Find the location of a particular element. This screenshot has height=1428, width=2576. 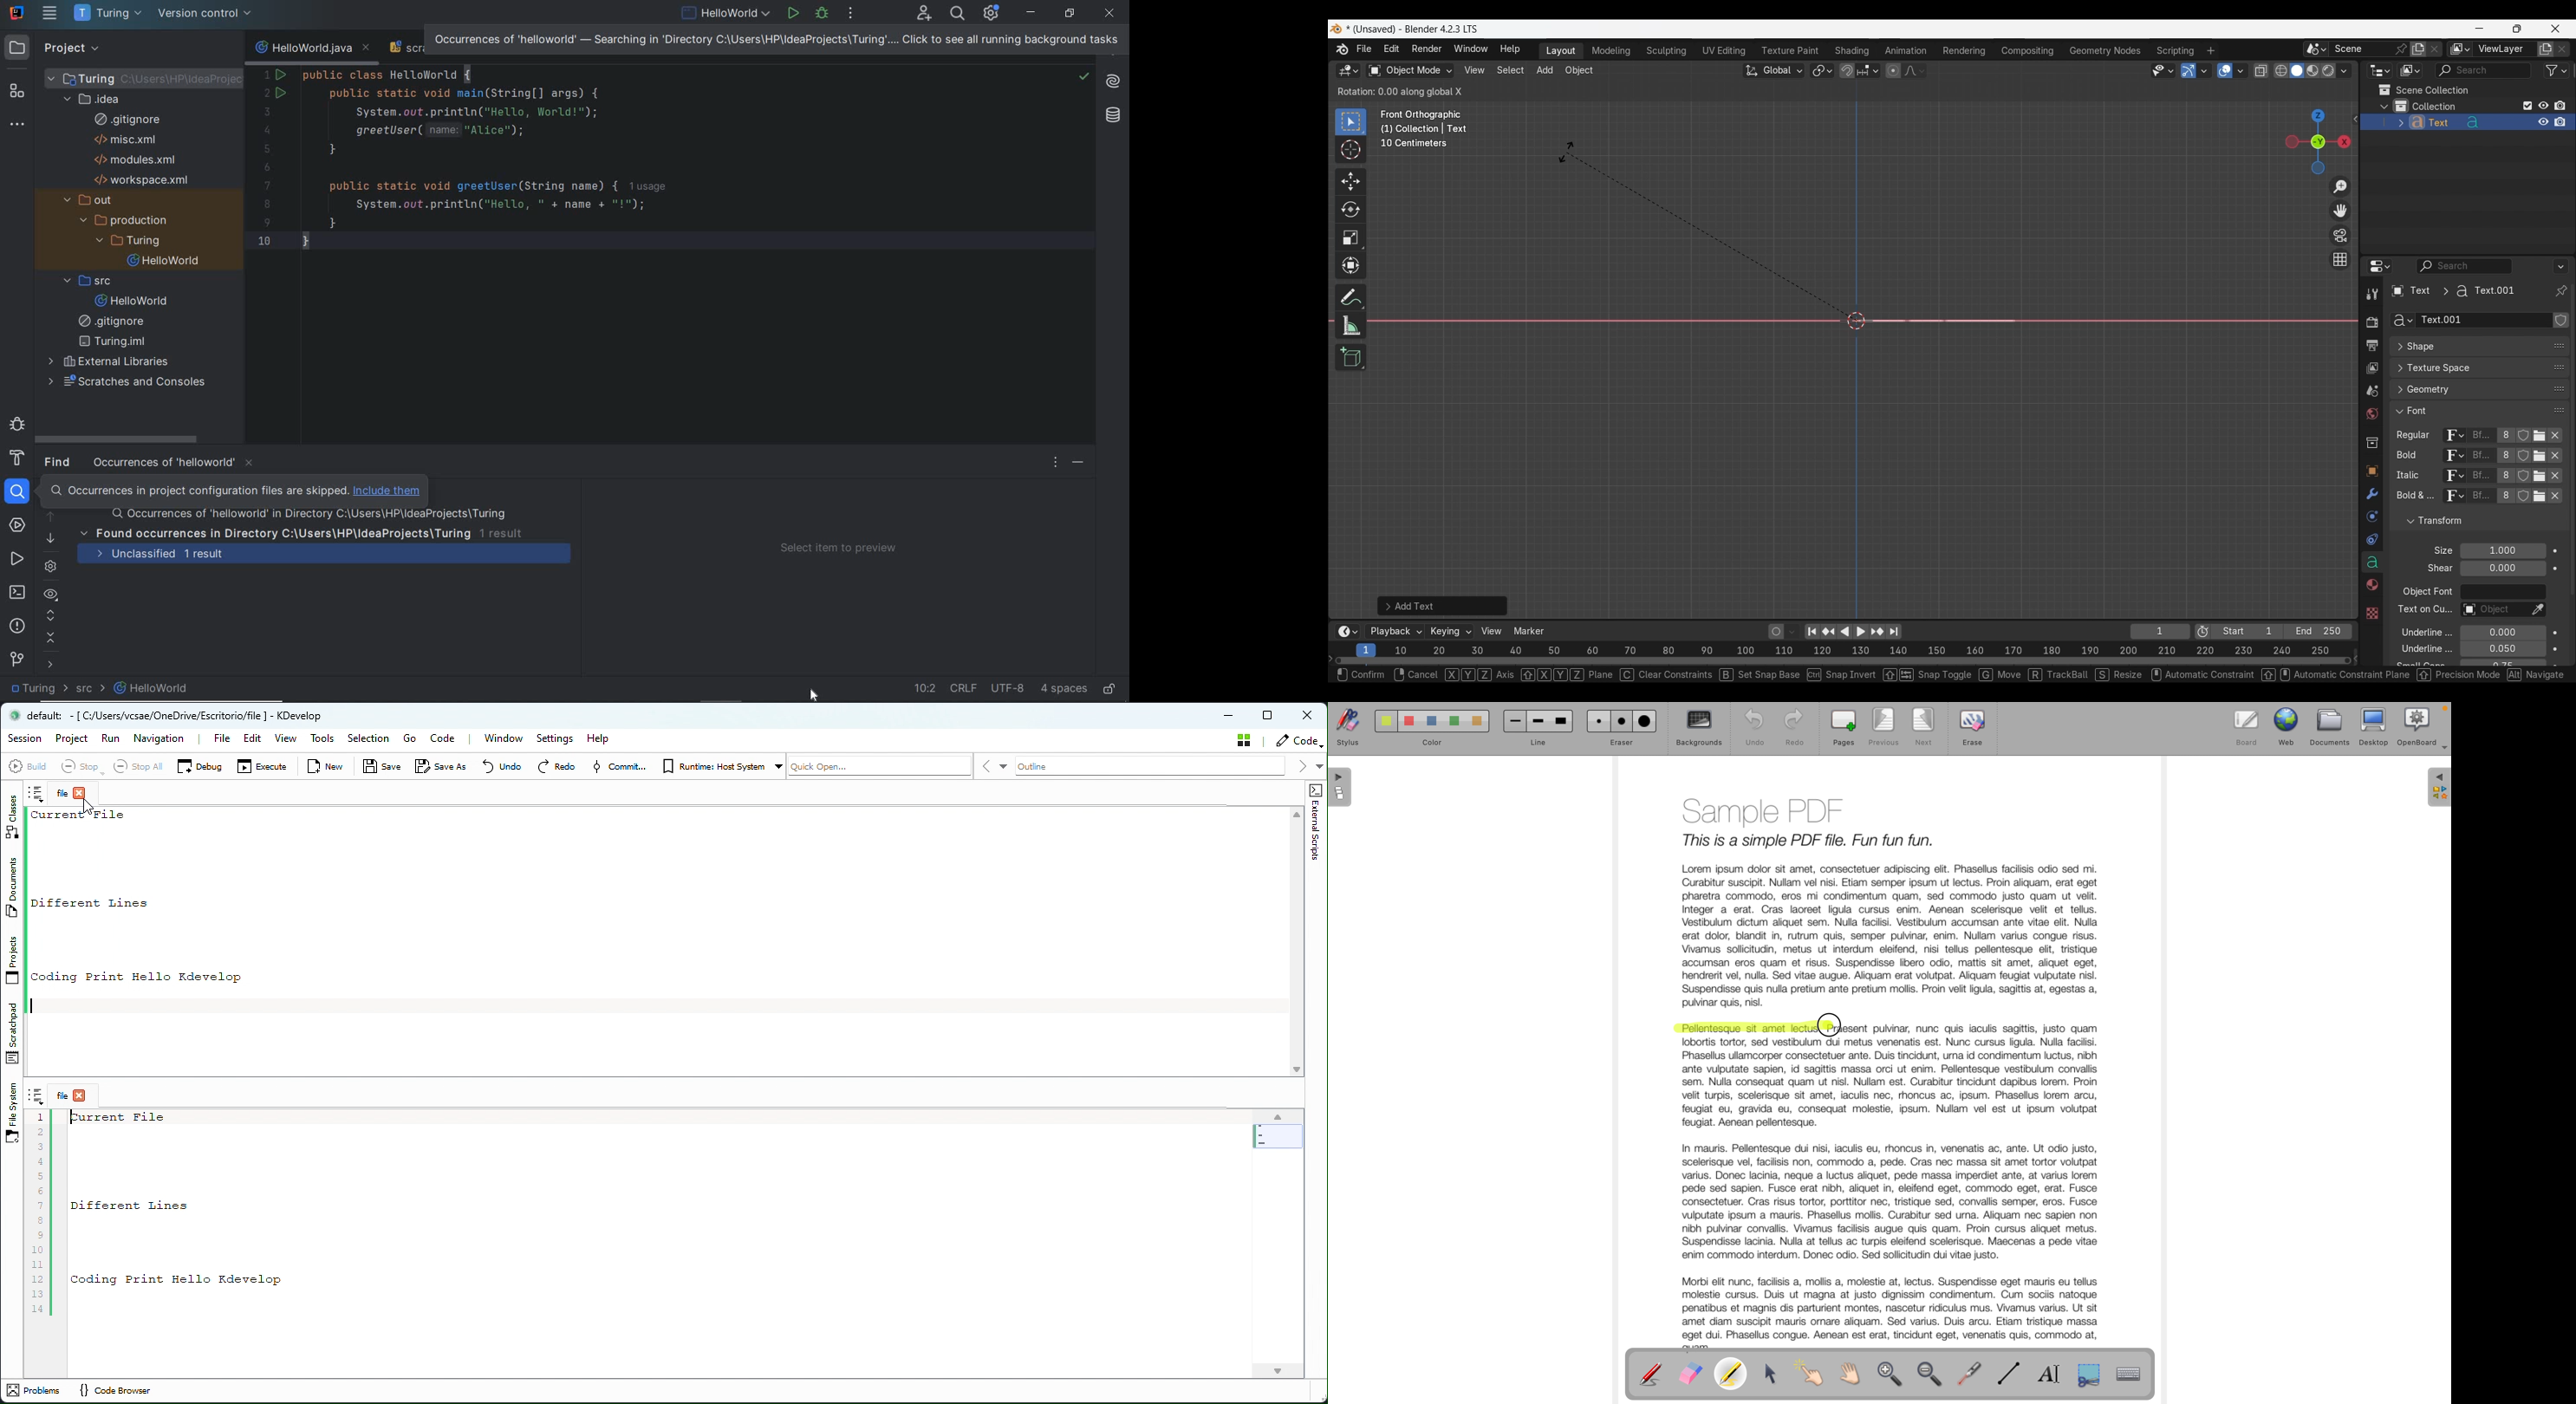

Cursor at the center point of the frame is located at coordinates (1856, 320).